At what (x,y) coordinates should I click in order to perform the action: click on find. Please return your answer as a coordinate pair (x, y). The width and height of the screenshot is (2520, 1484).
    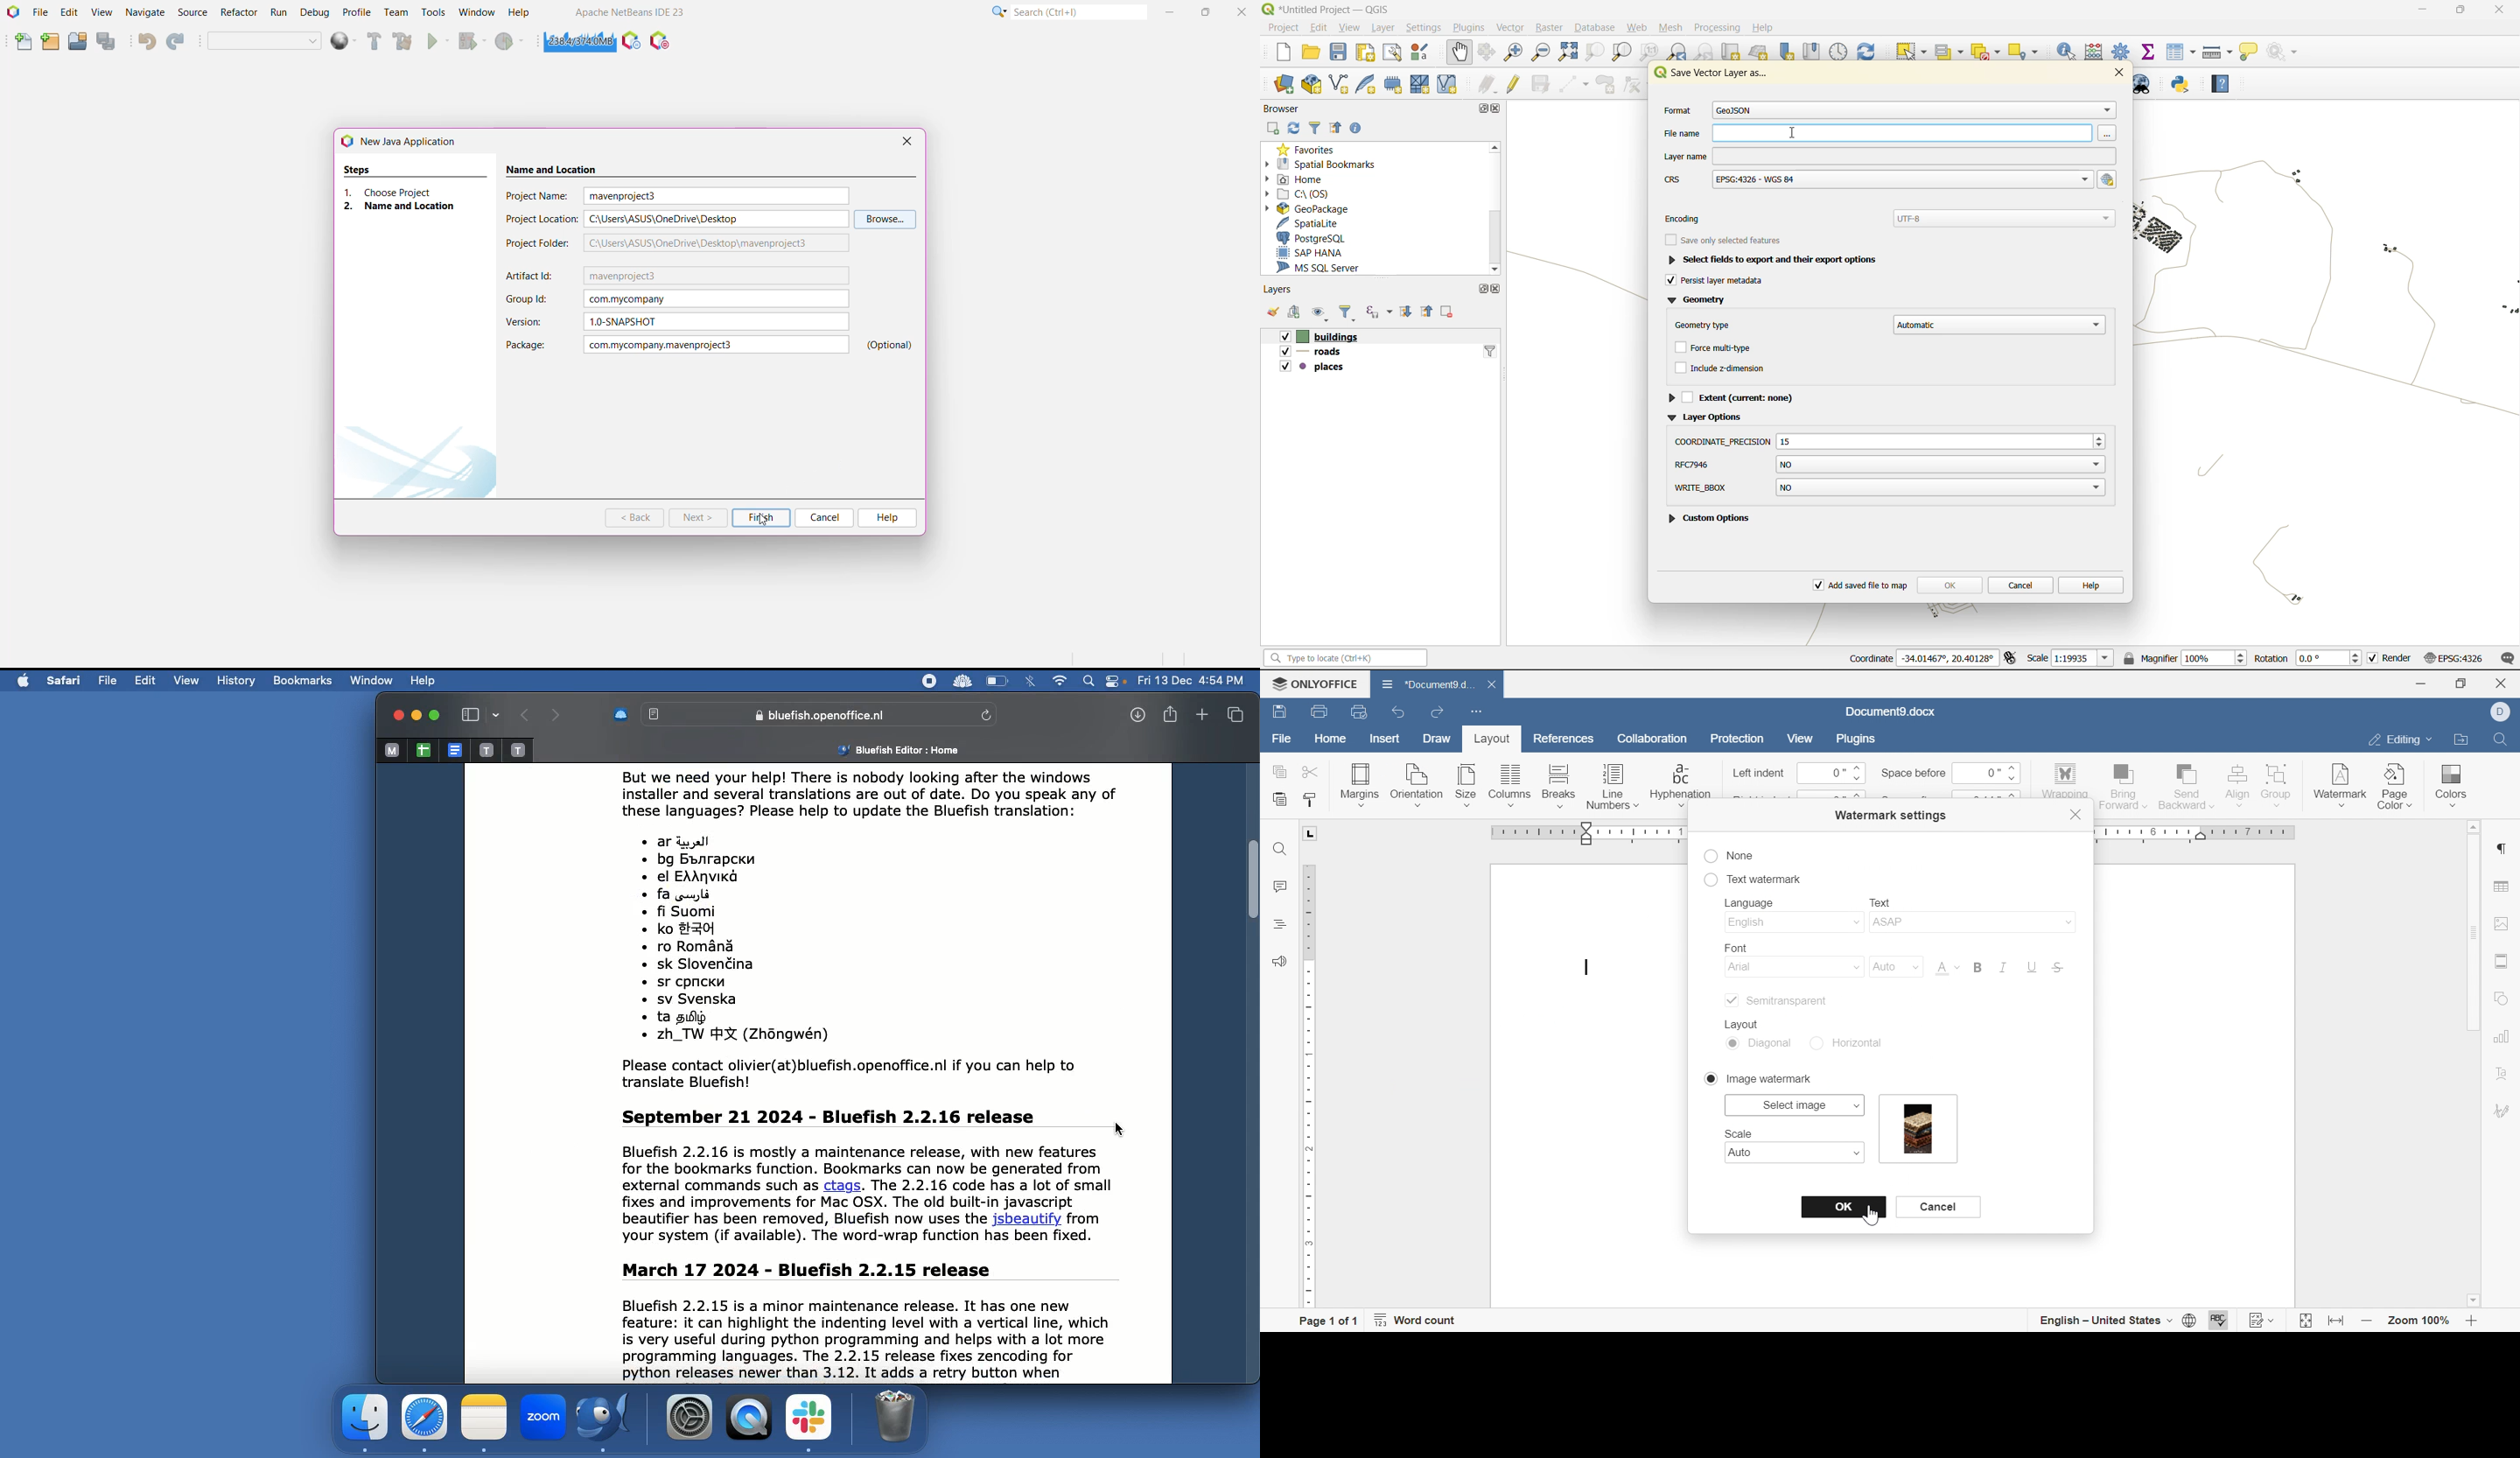
    Looking at the image, I should click on (1280, 850).